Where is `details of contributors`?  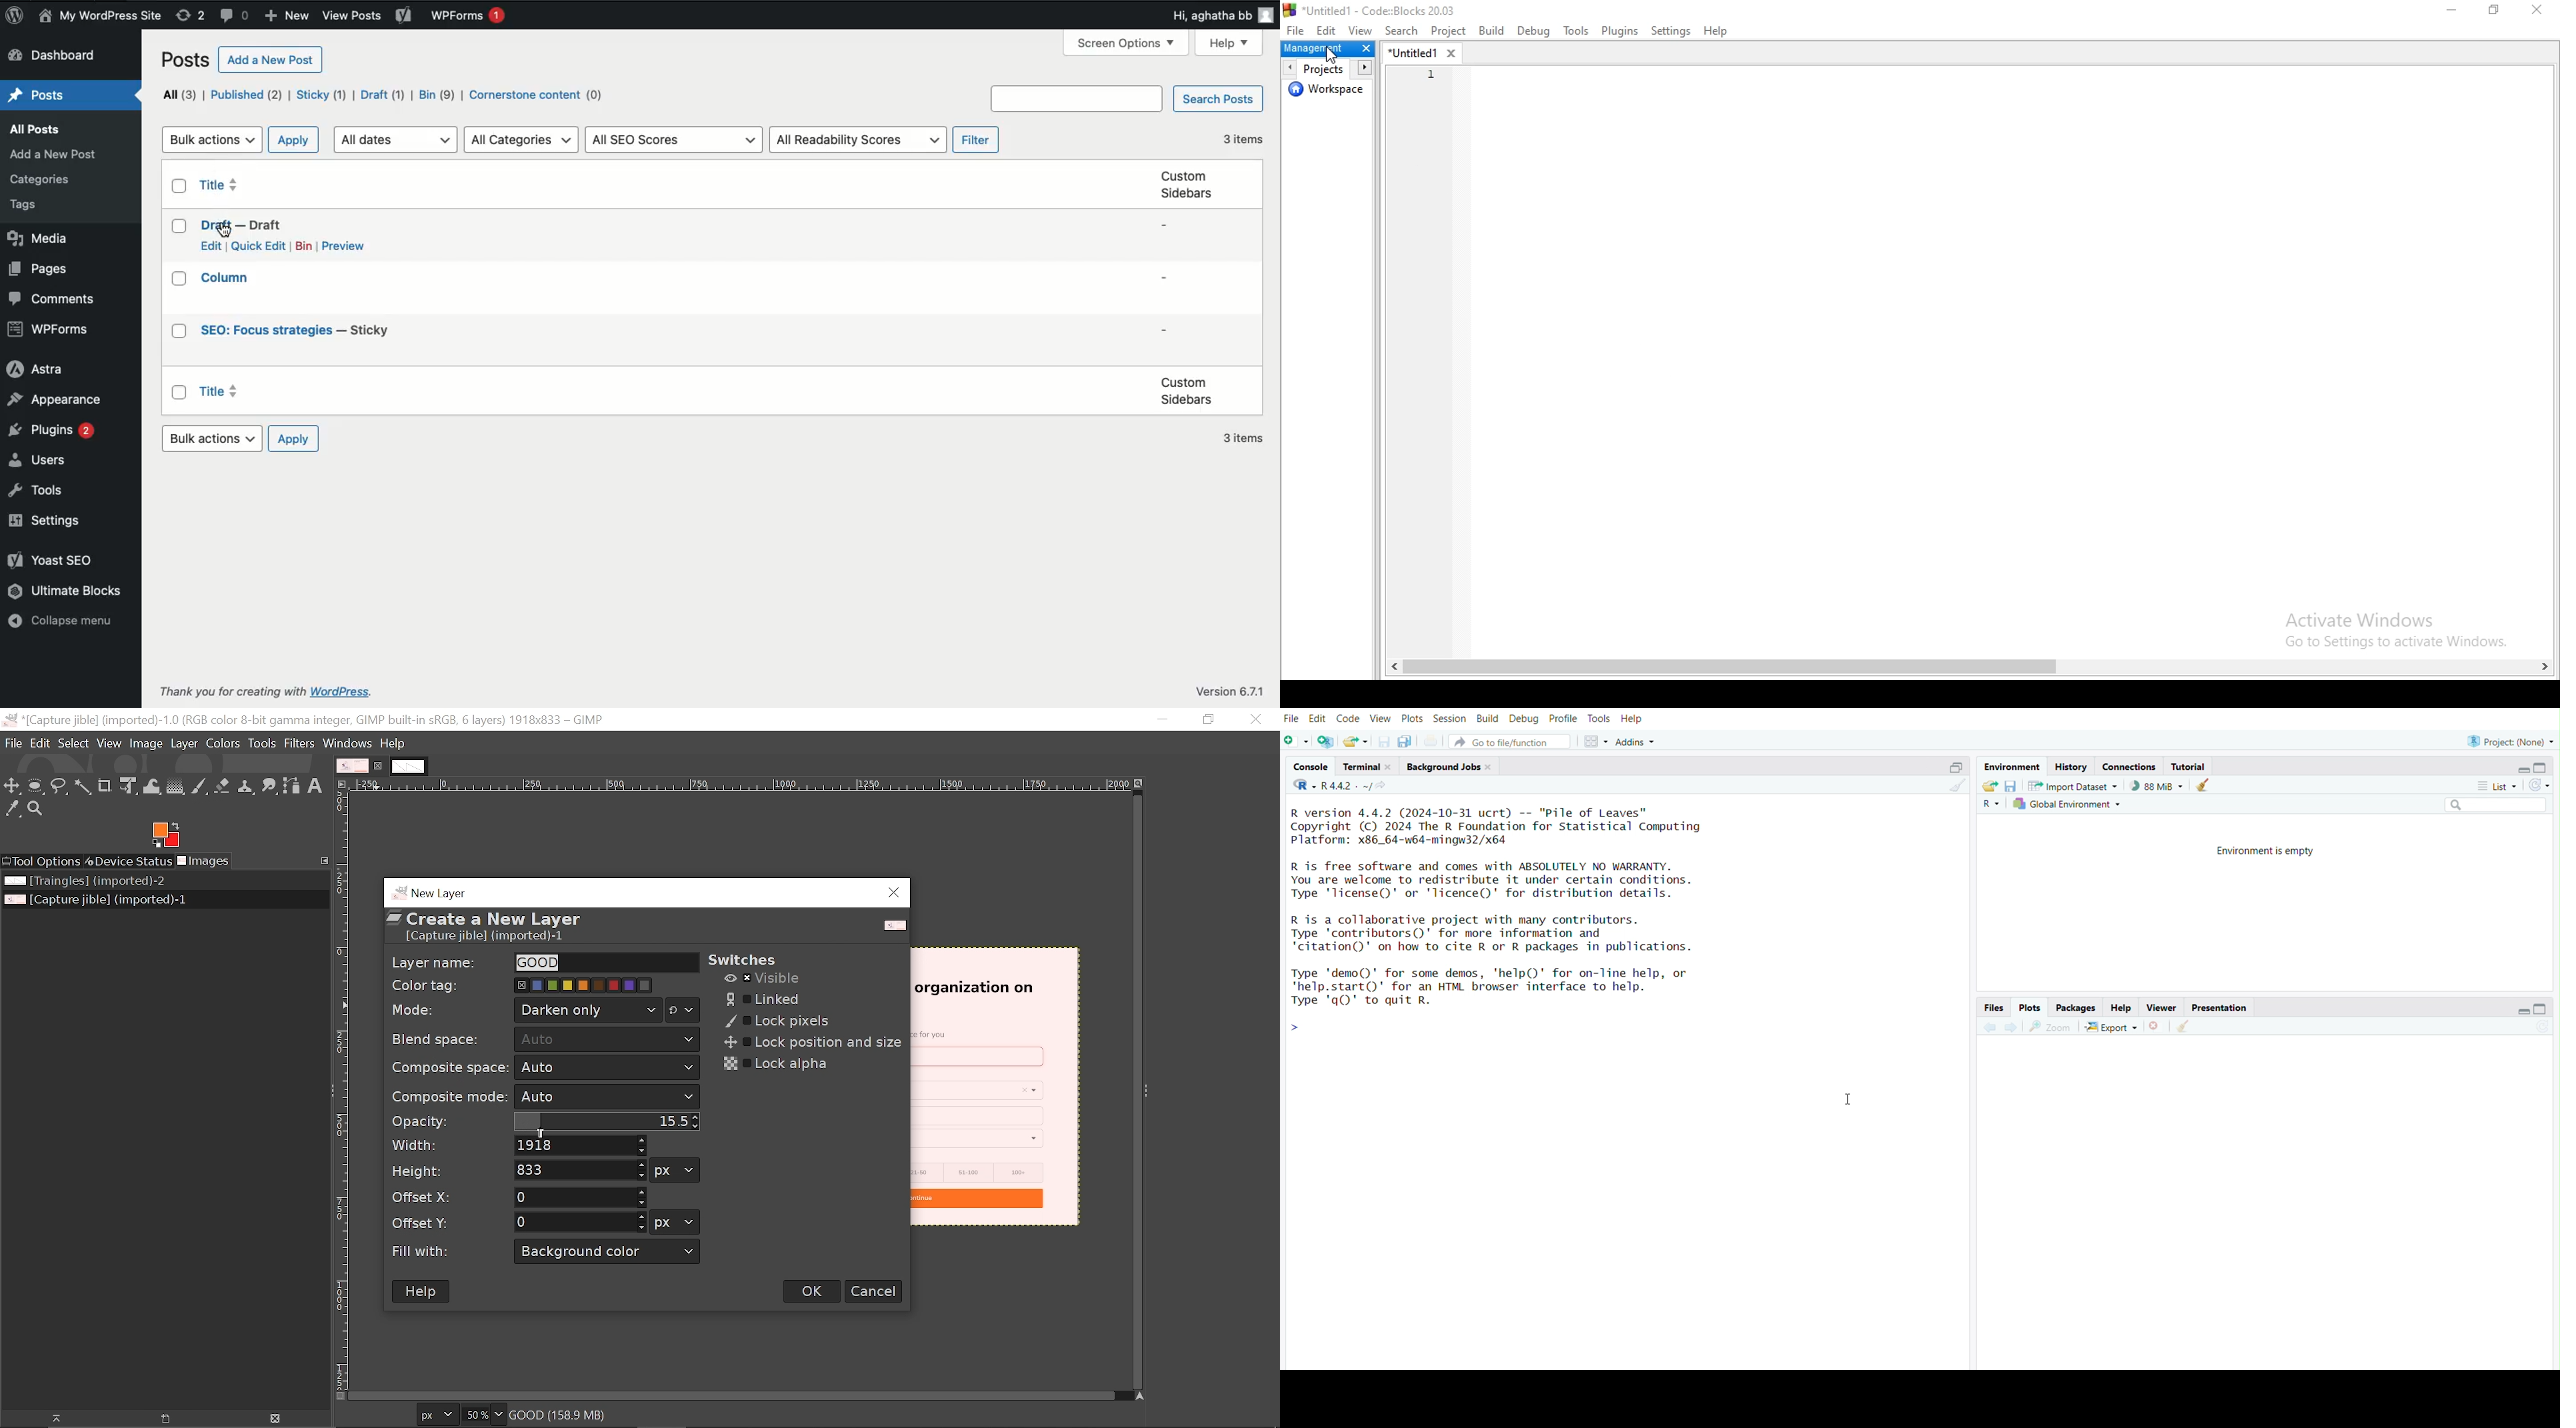 details of contributors is located at coordinates (1524, 933).